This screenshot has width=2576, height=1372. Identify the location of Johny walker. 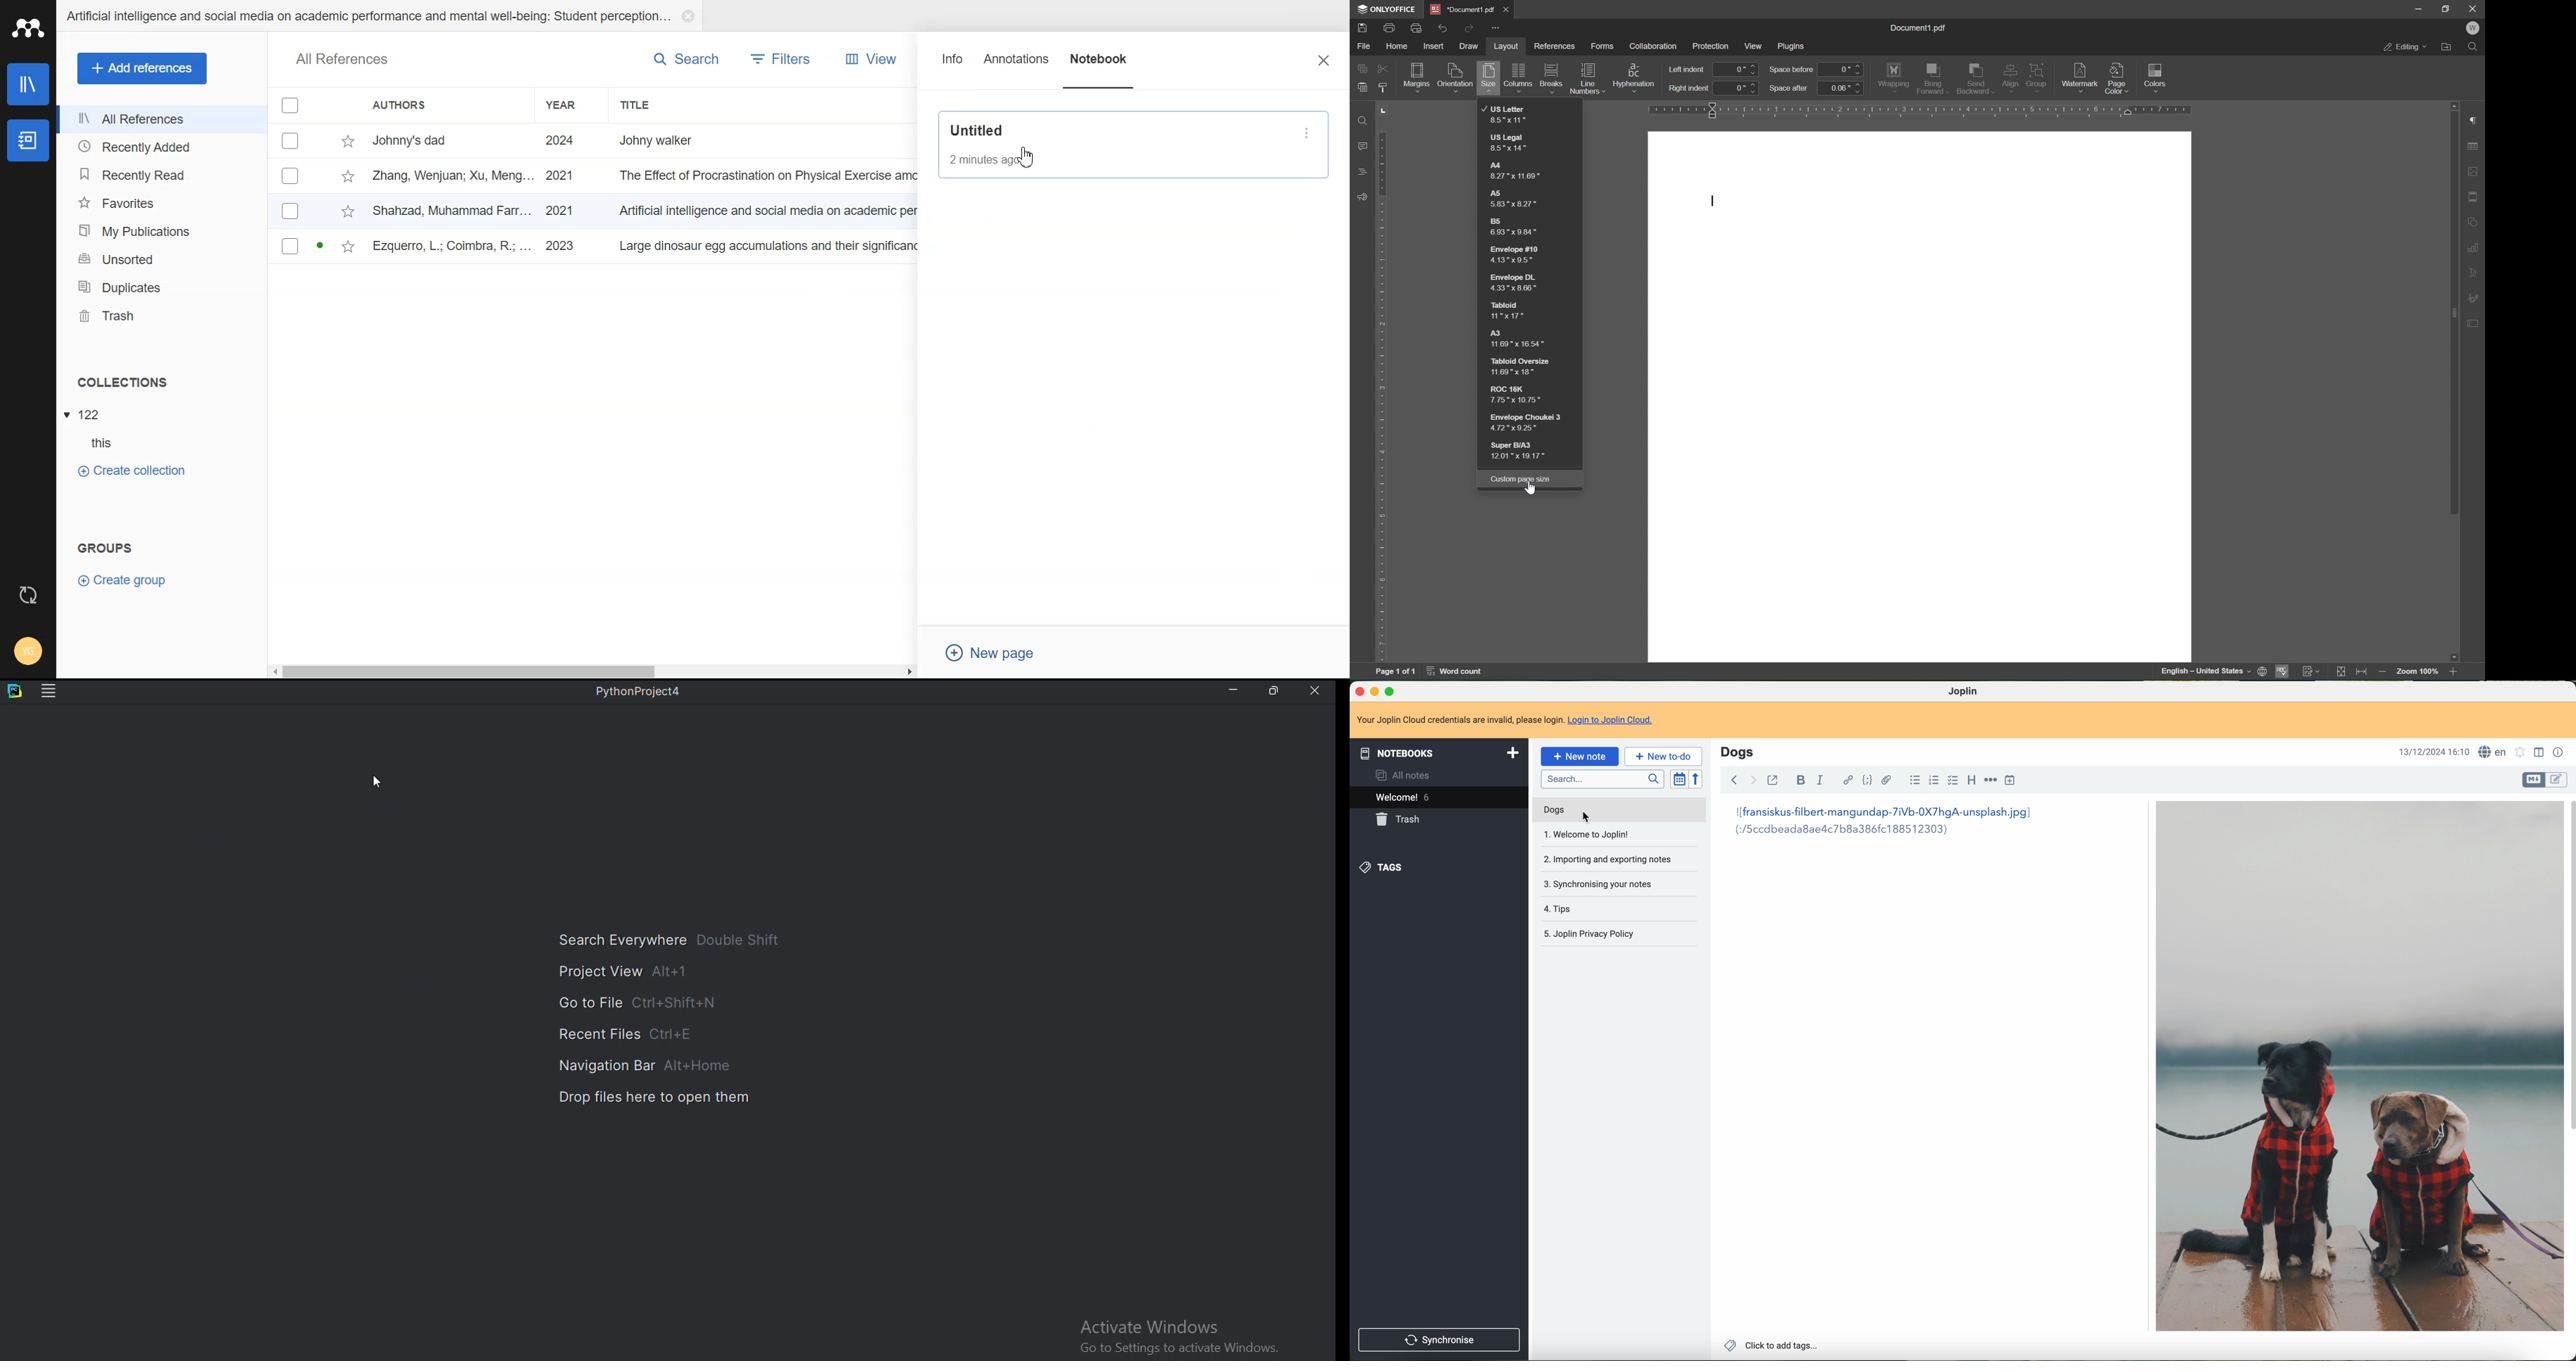
(671, 139).